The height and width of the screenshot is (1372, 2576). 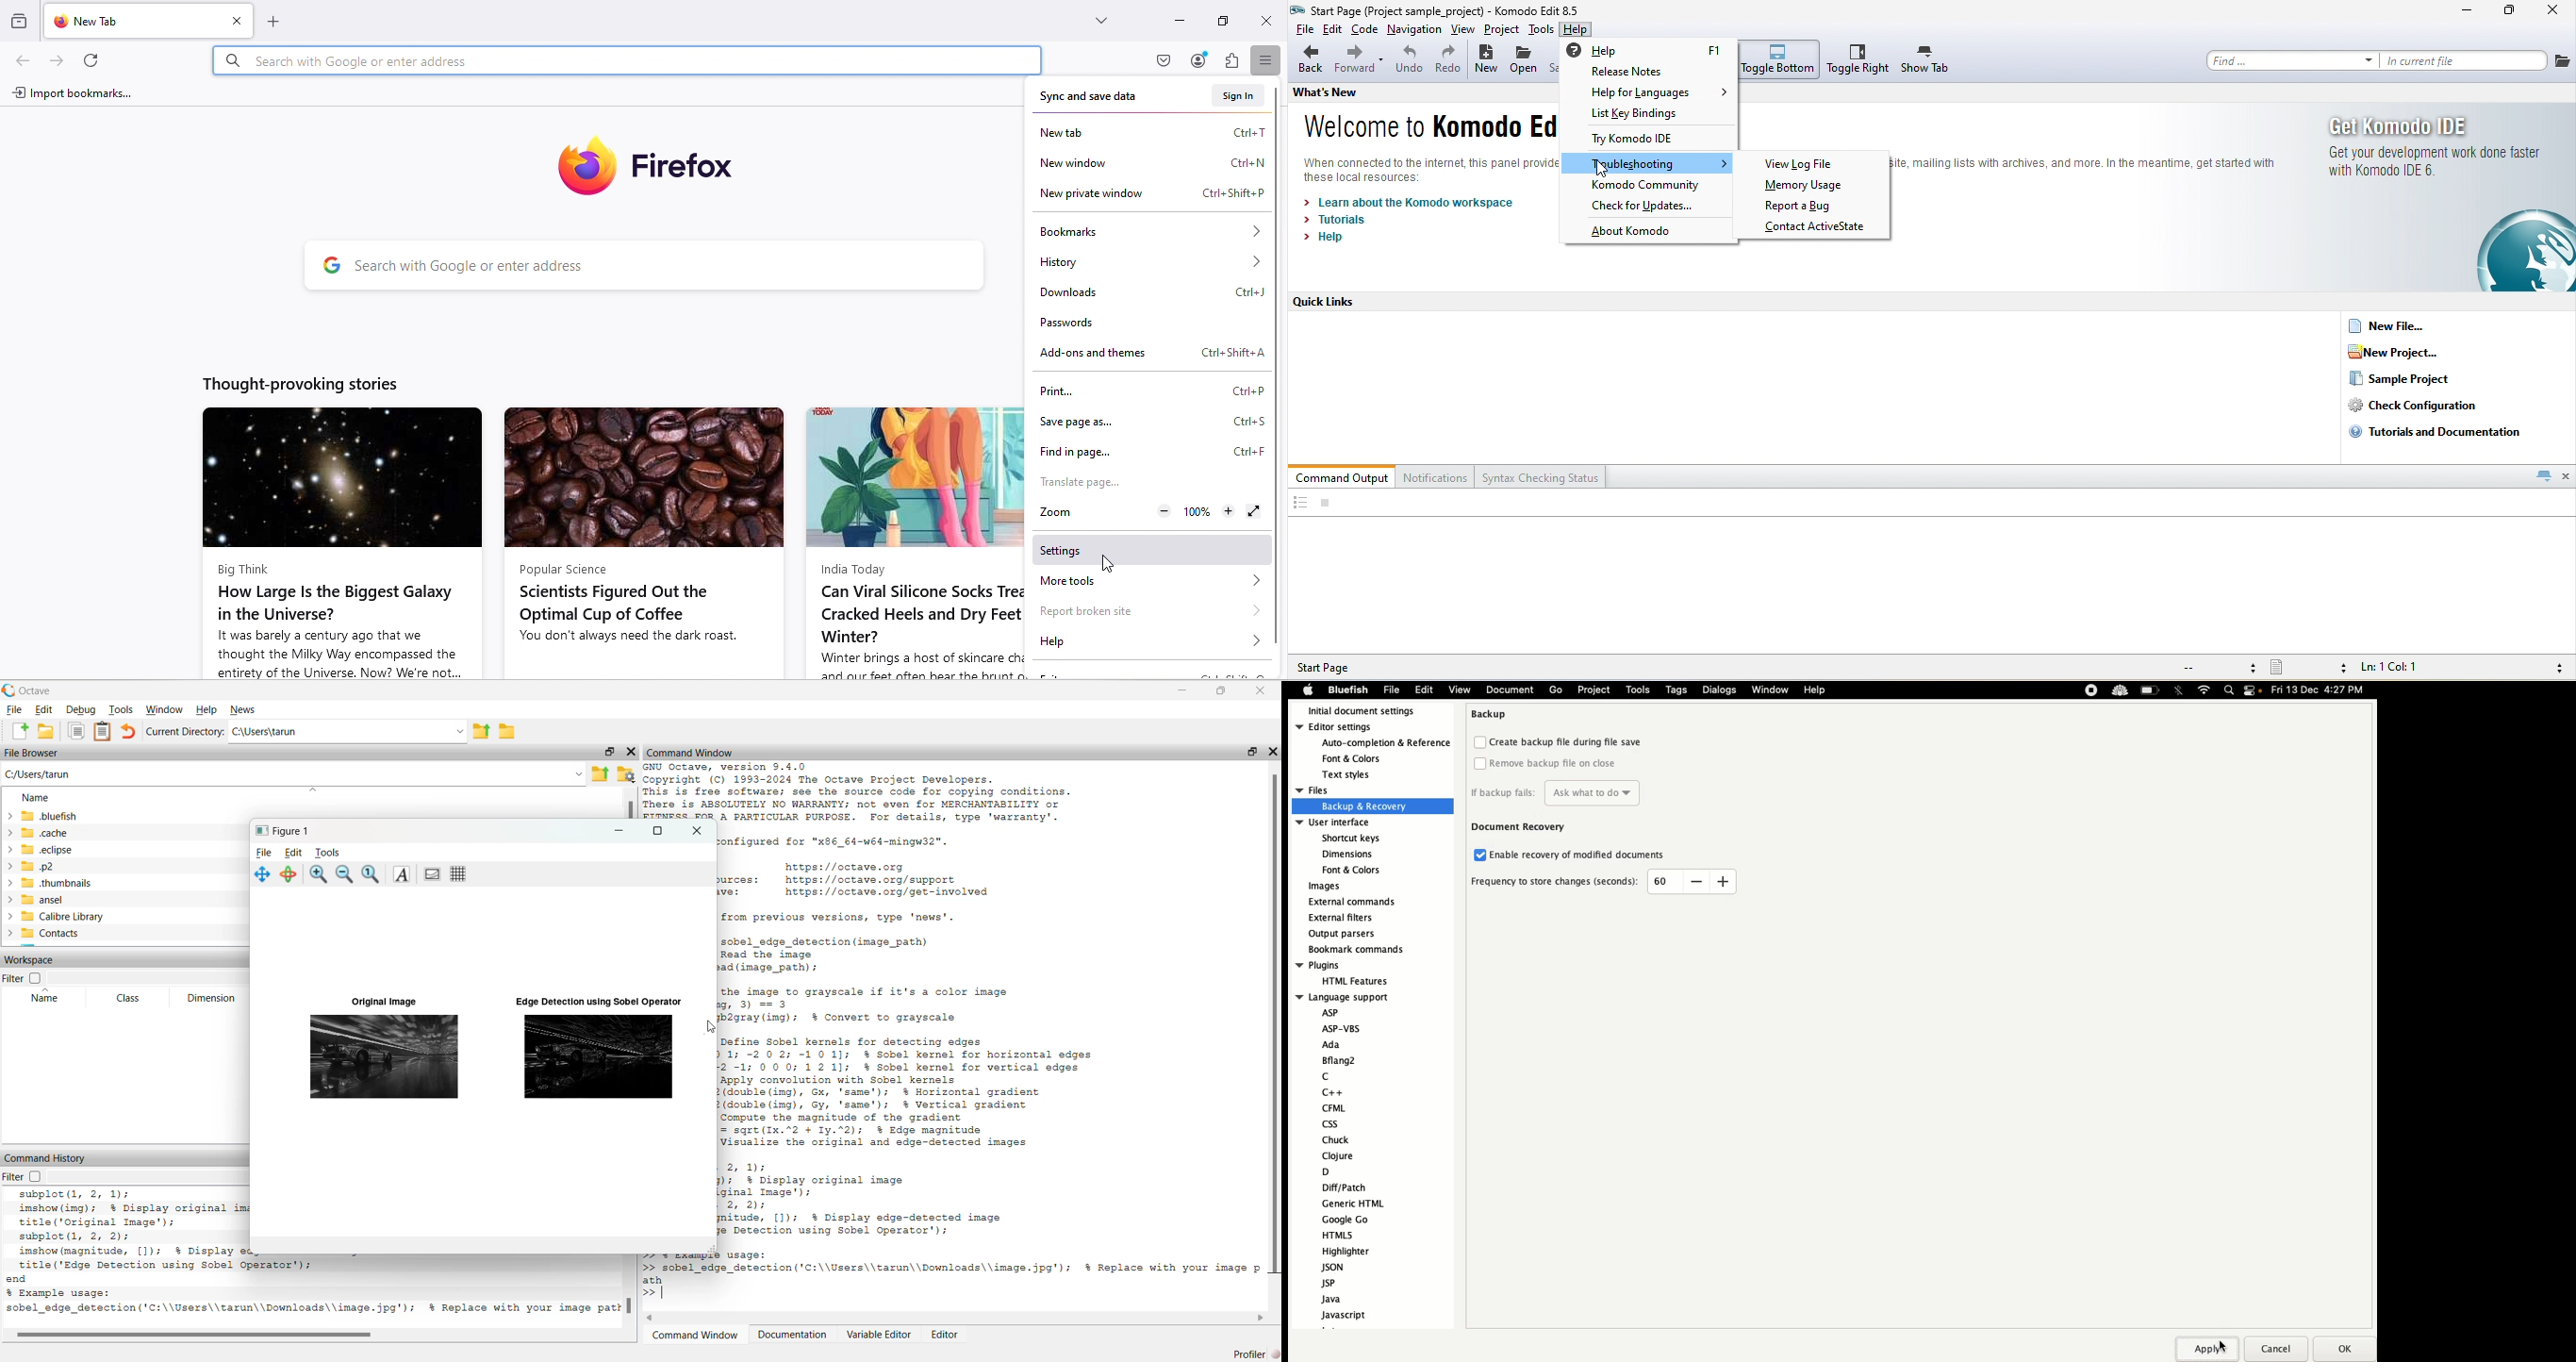 What do you see at coordinates (883, 790) in the screenshot?
I see `GNU Octave, version 9.4.0Copyright (C) 1993-2024 The Octave Project Developers.This is free software; see the source code for copying conditions.[mere is ABSOLUTELY NO WARRANTY; not even for MERCHANTABILITY orFITNESS FOR A PARTICULAR PURPOSE. For details, type 'warranty'.` at bounding box center [883, 790].